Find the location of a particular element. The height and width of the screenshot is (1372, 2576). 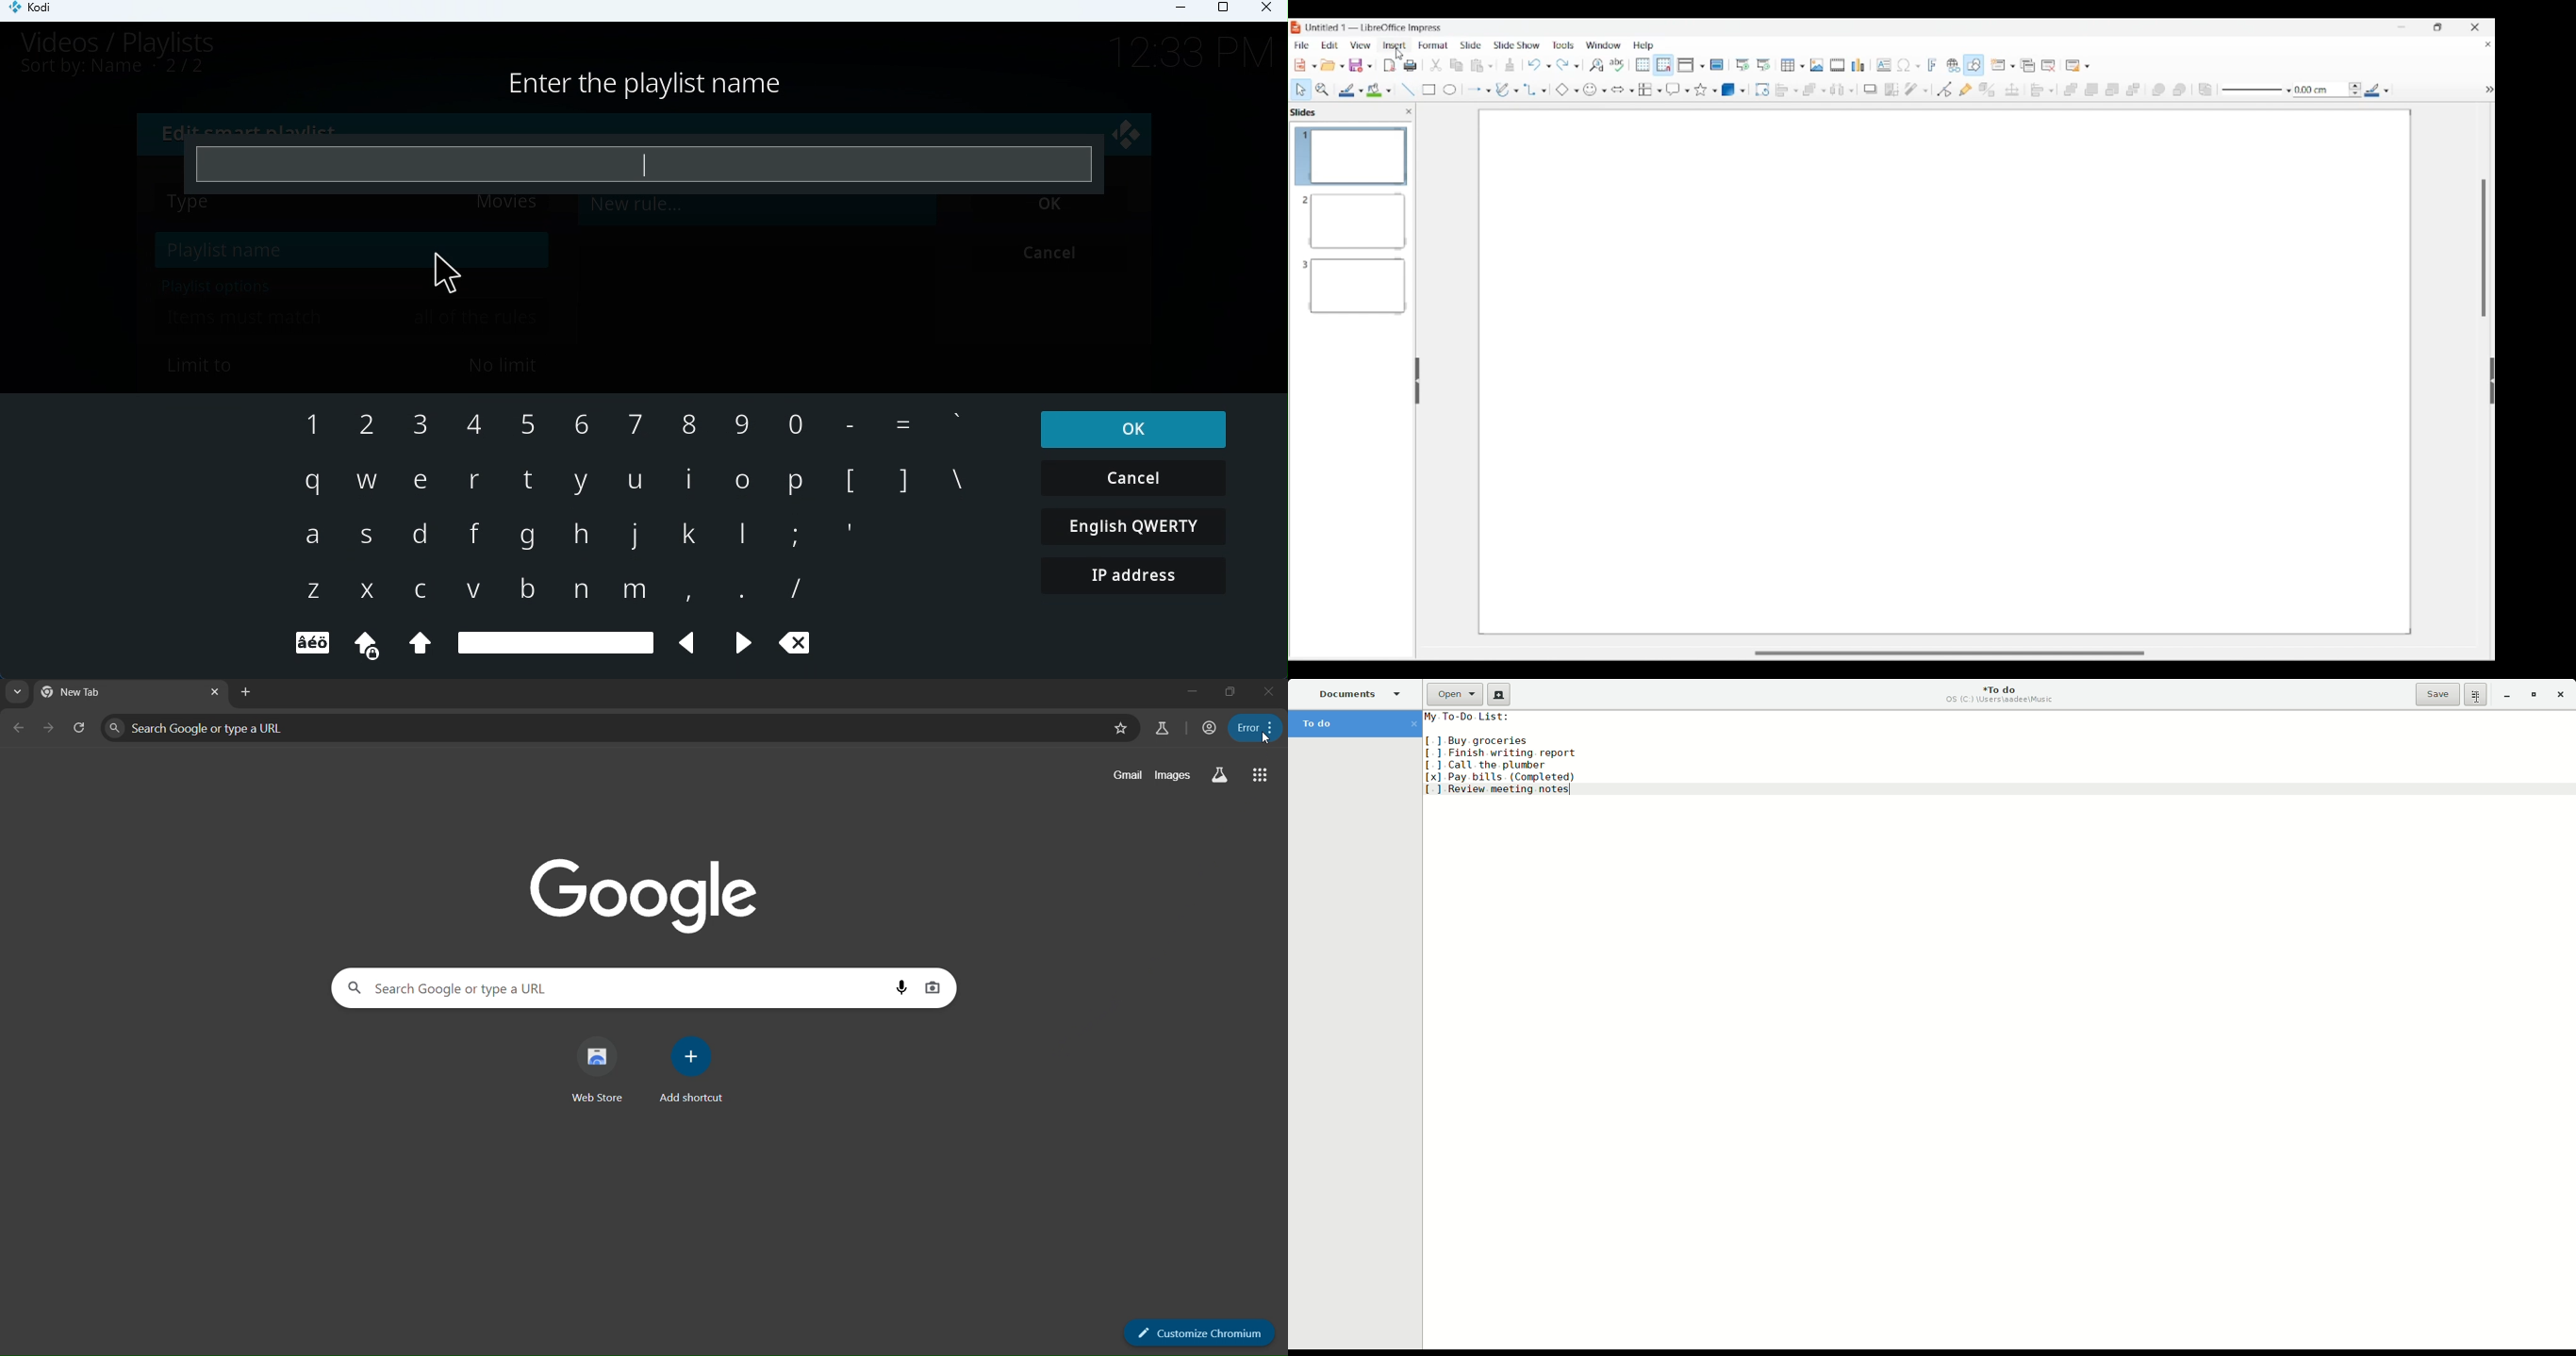

images is located at coordinates (1173, 773).